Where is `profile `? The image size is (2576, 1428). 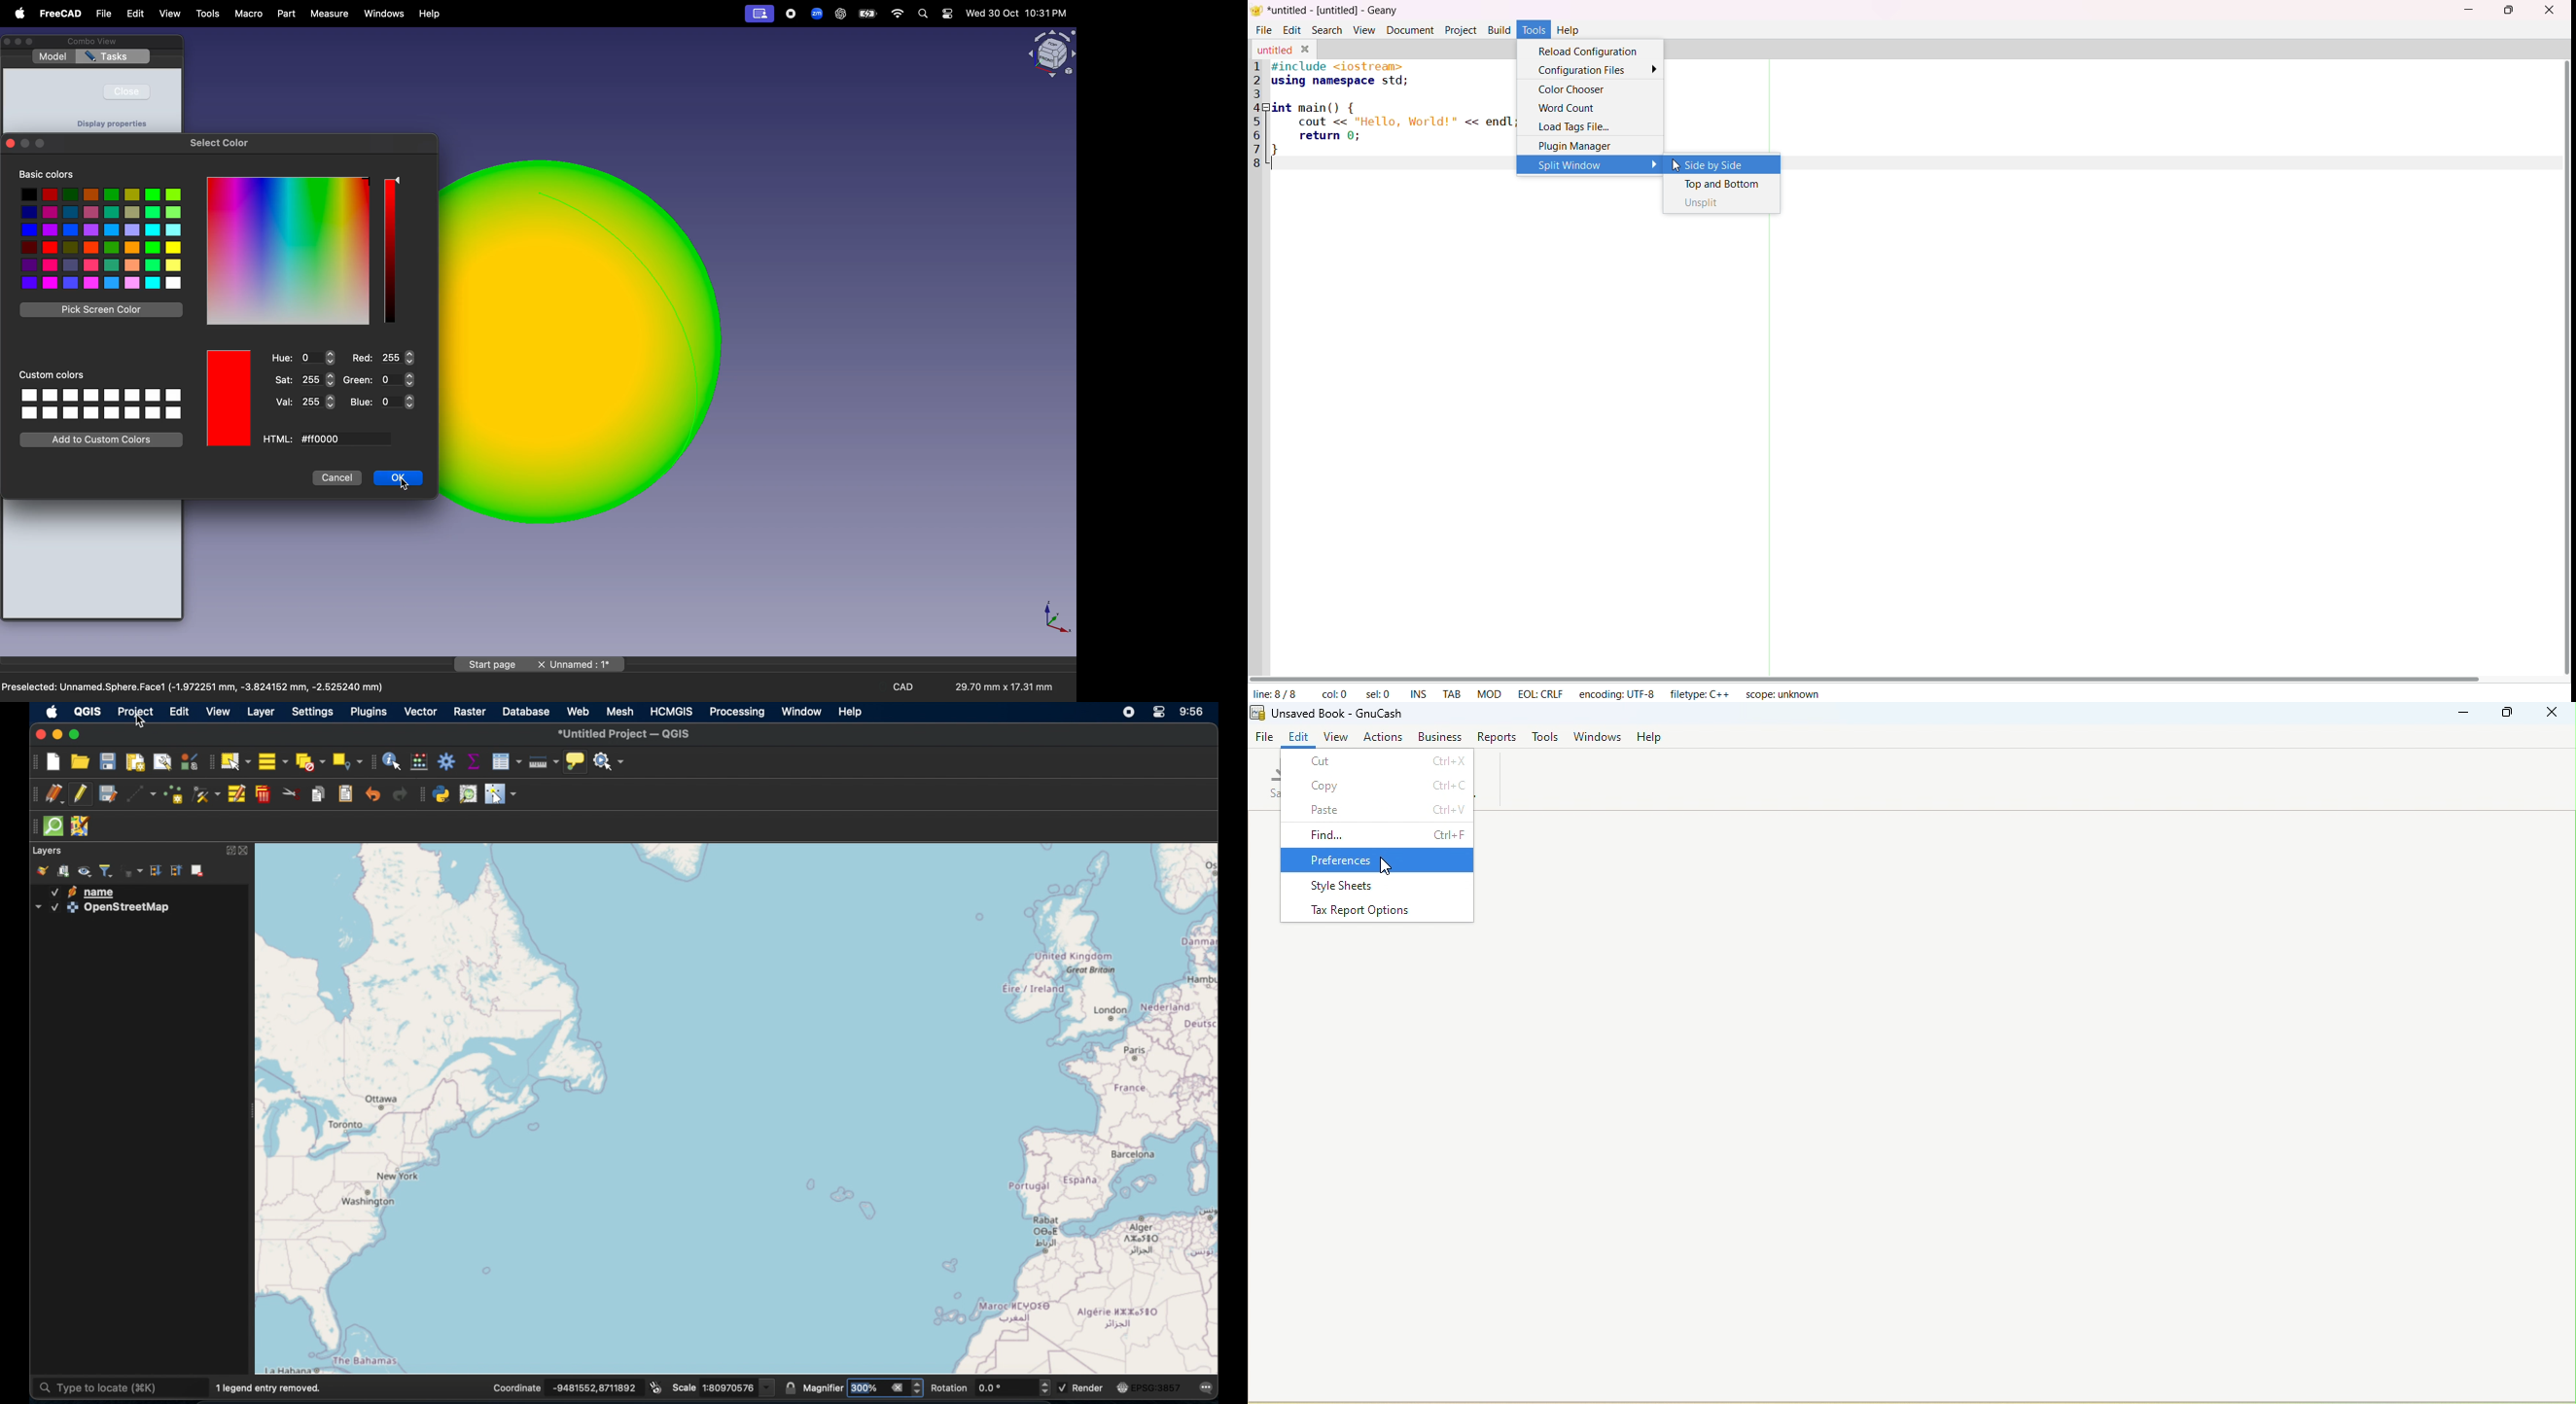 profile  is located at coordinates (760, 15).